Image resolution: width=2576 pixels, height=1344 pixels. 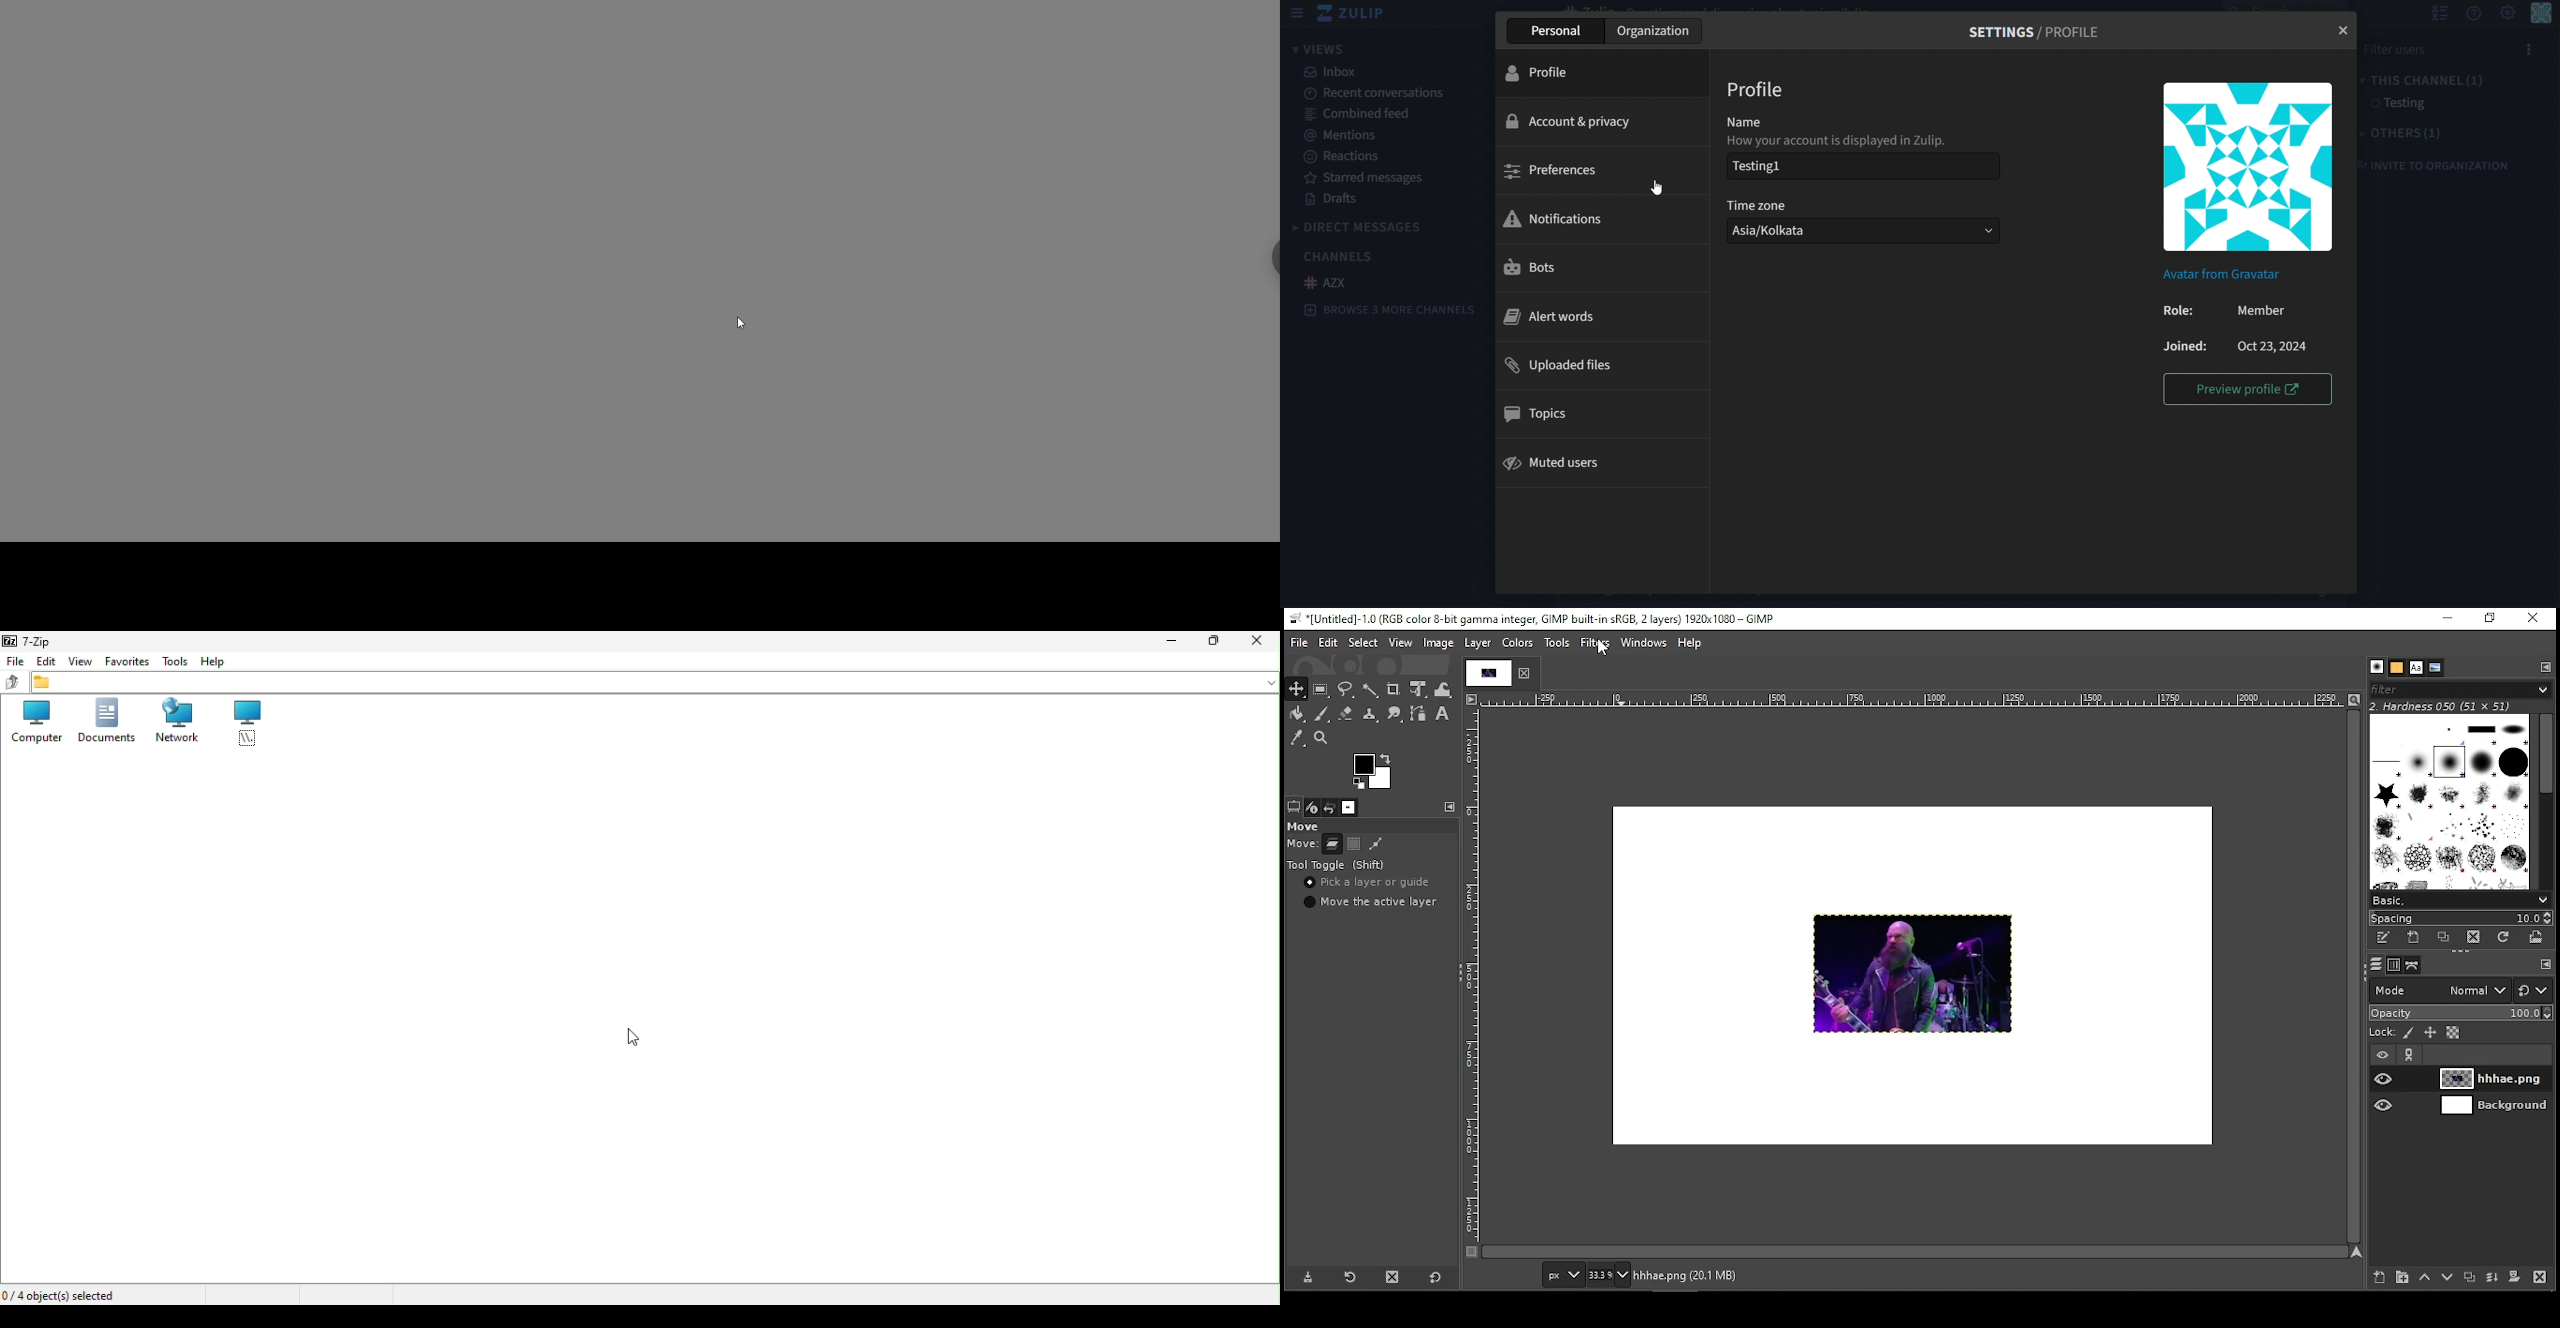 What do you see at coordinates (1335, 865) in the screenshot?
I see `tool toggle` at bounding box center [1335, 865].